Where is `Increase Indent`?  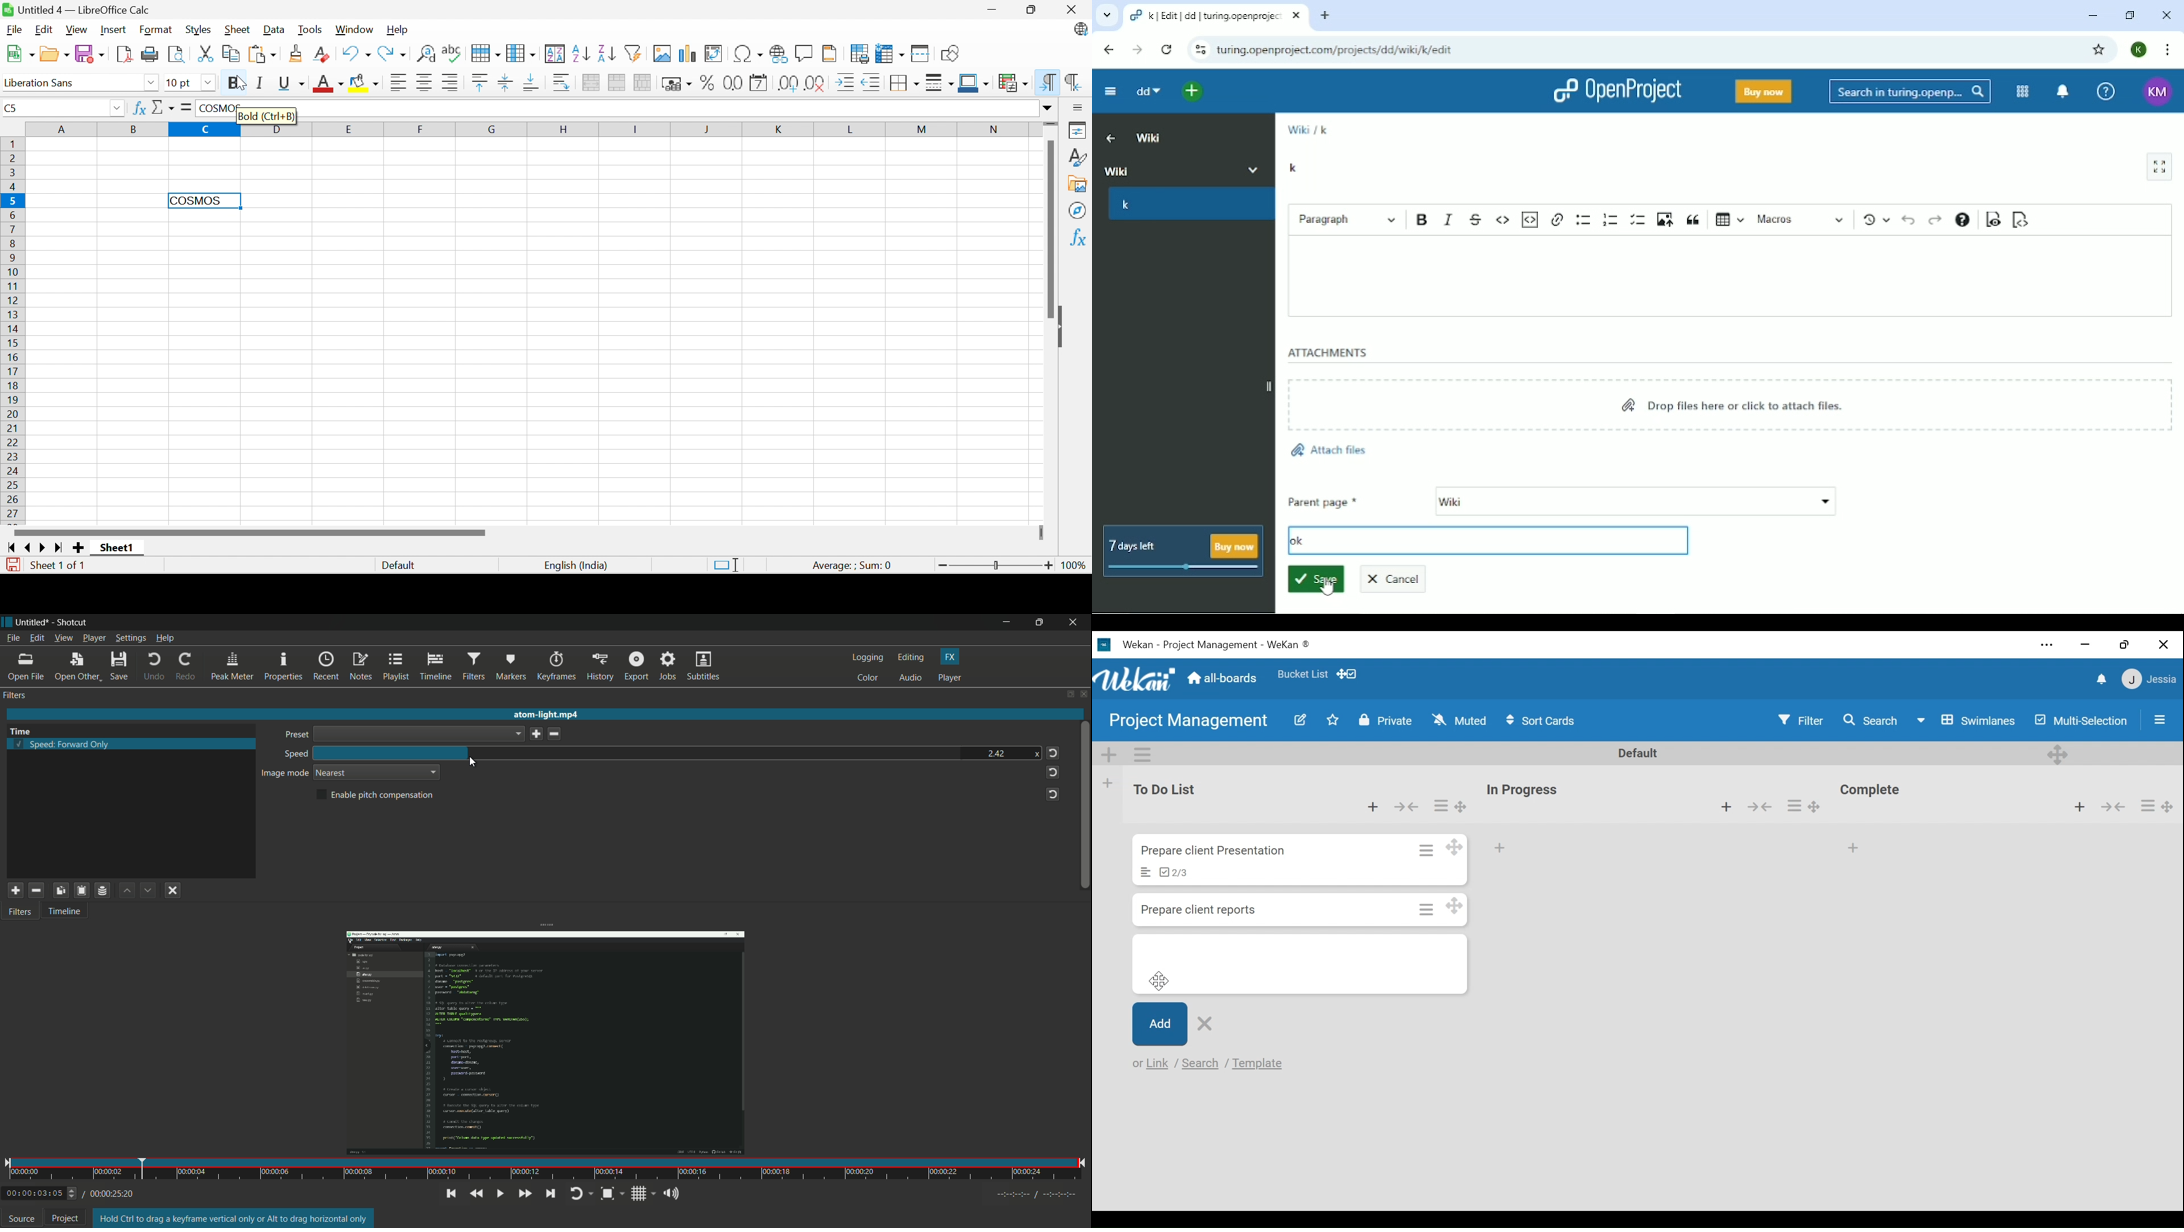 Increase Indent is located at coordinates (845, 83).